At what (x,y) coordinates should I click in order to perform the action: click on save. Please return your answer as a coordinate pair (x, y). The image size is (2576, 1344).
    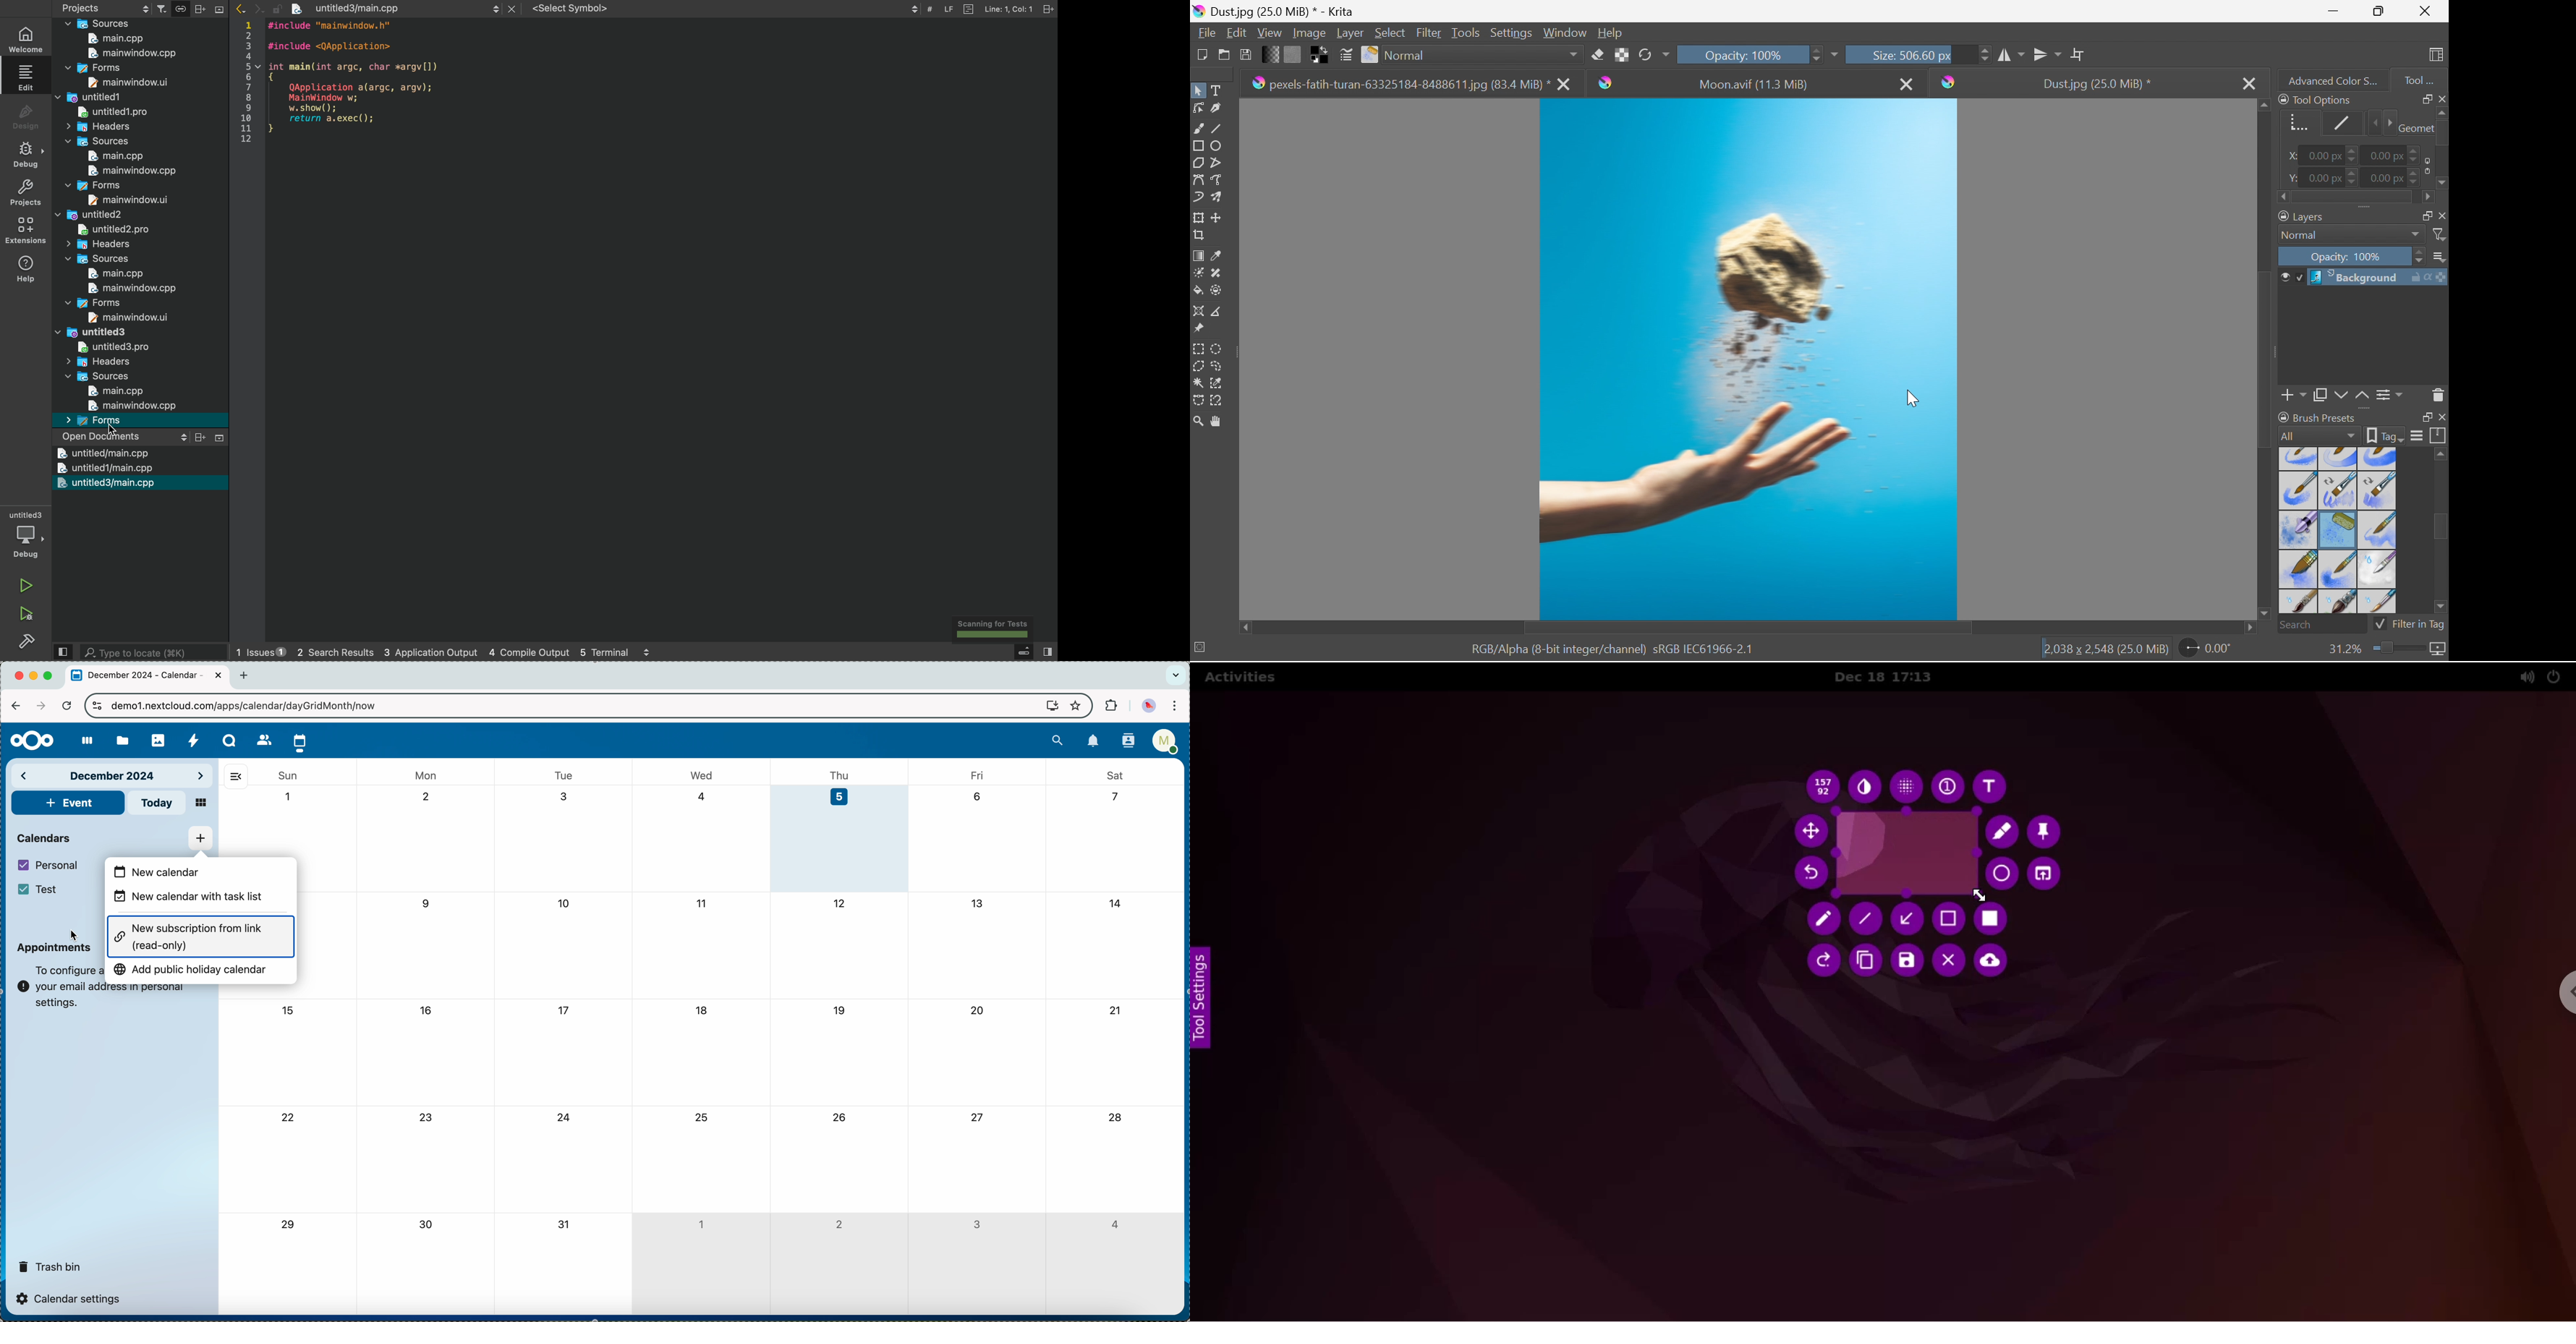
    Looking at the image, I should click on (1908, 960).